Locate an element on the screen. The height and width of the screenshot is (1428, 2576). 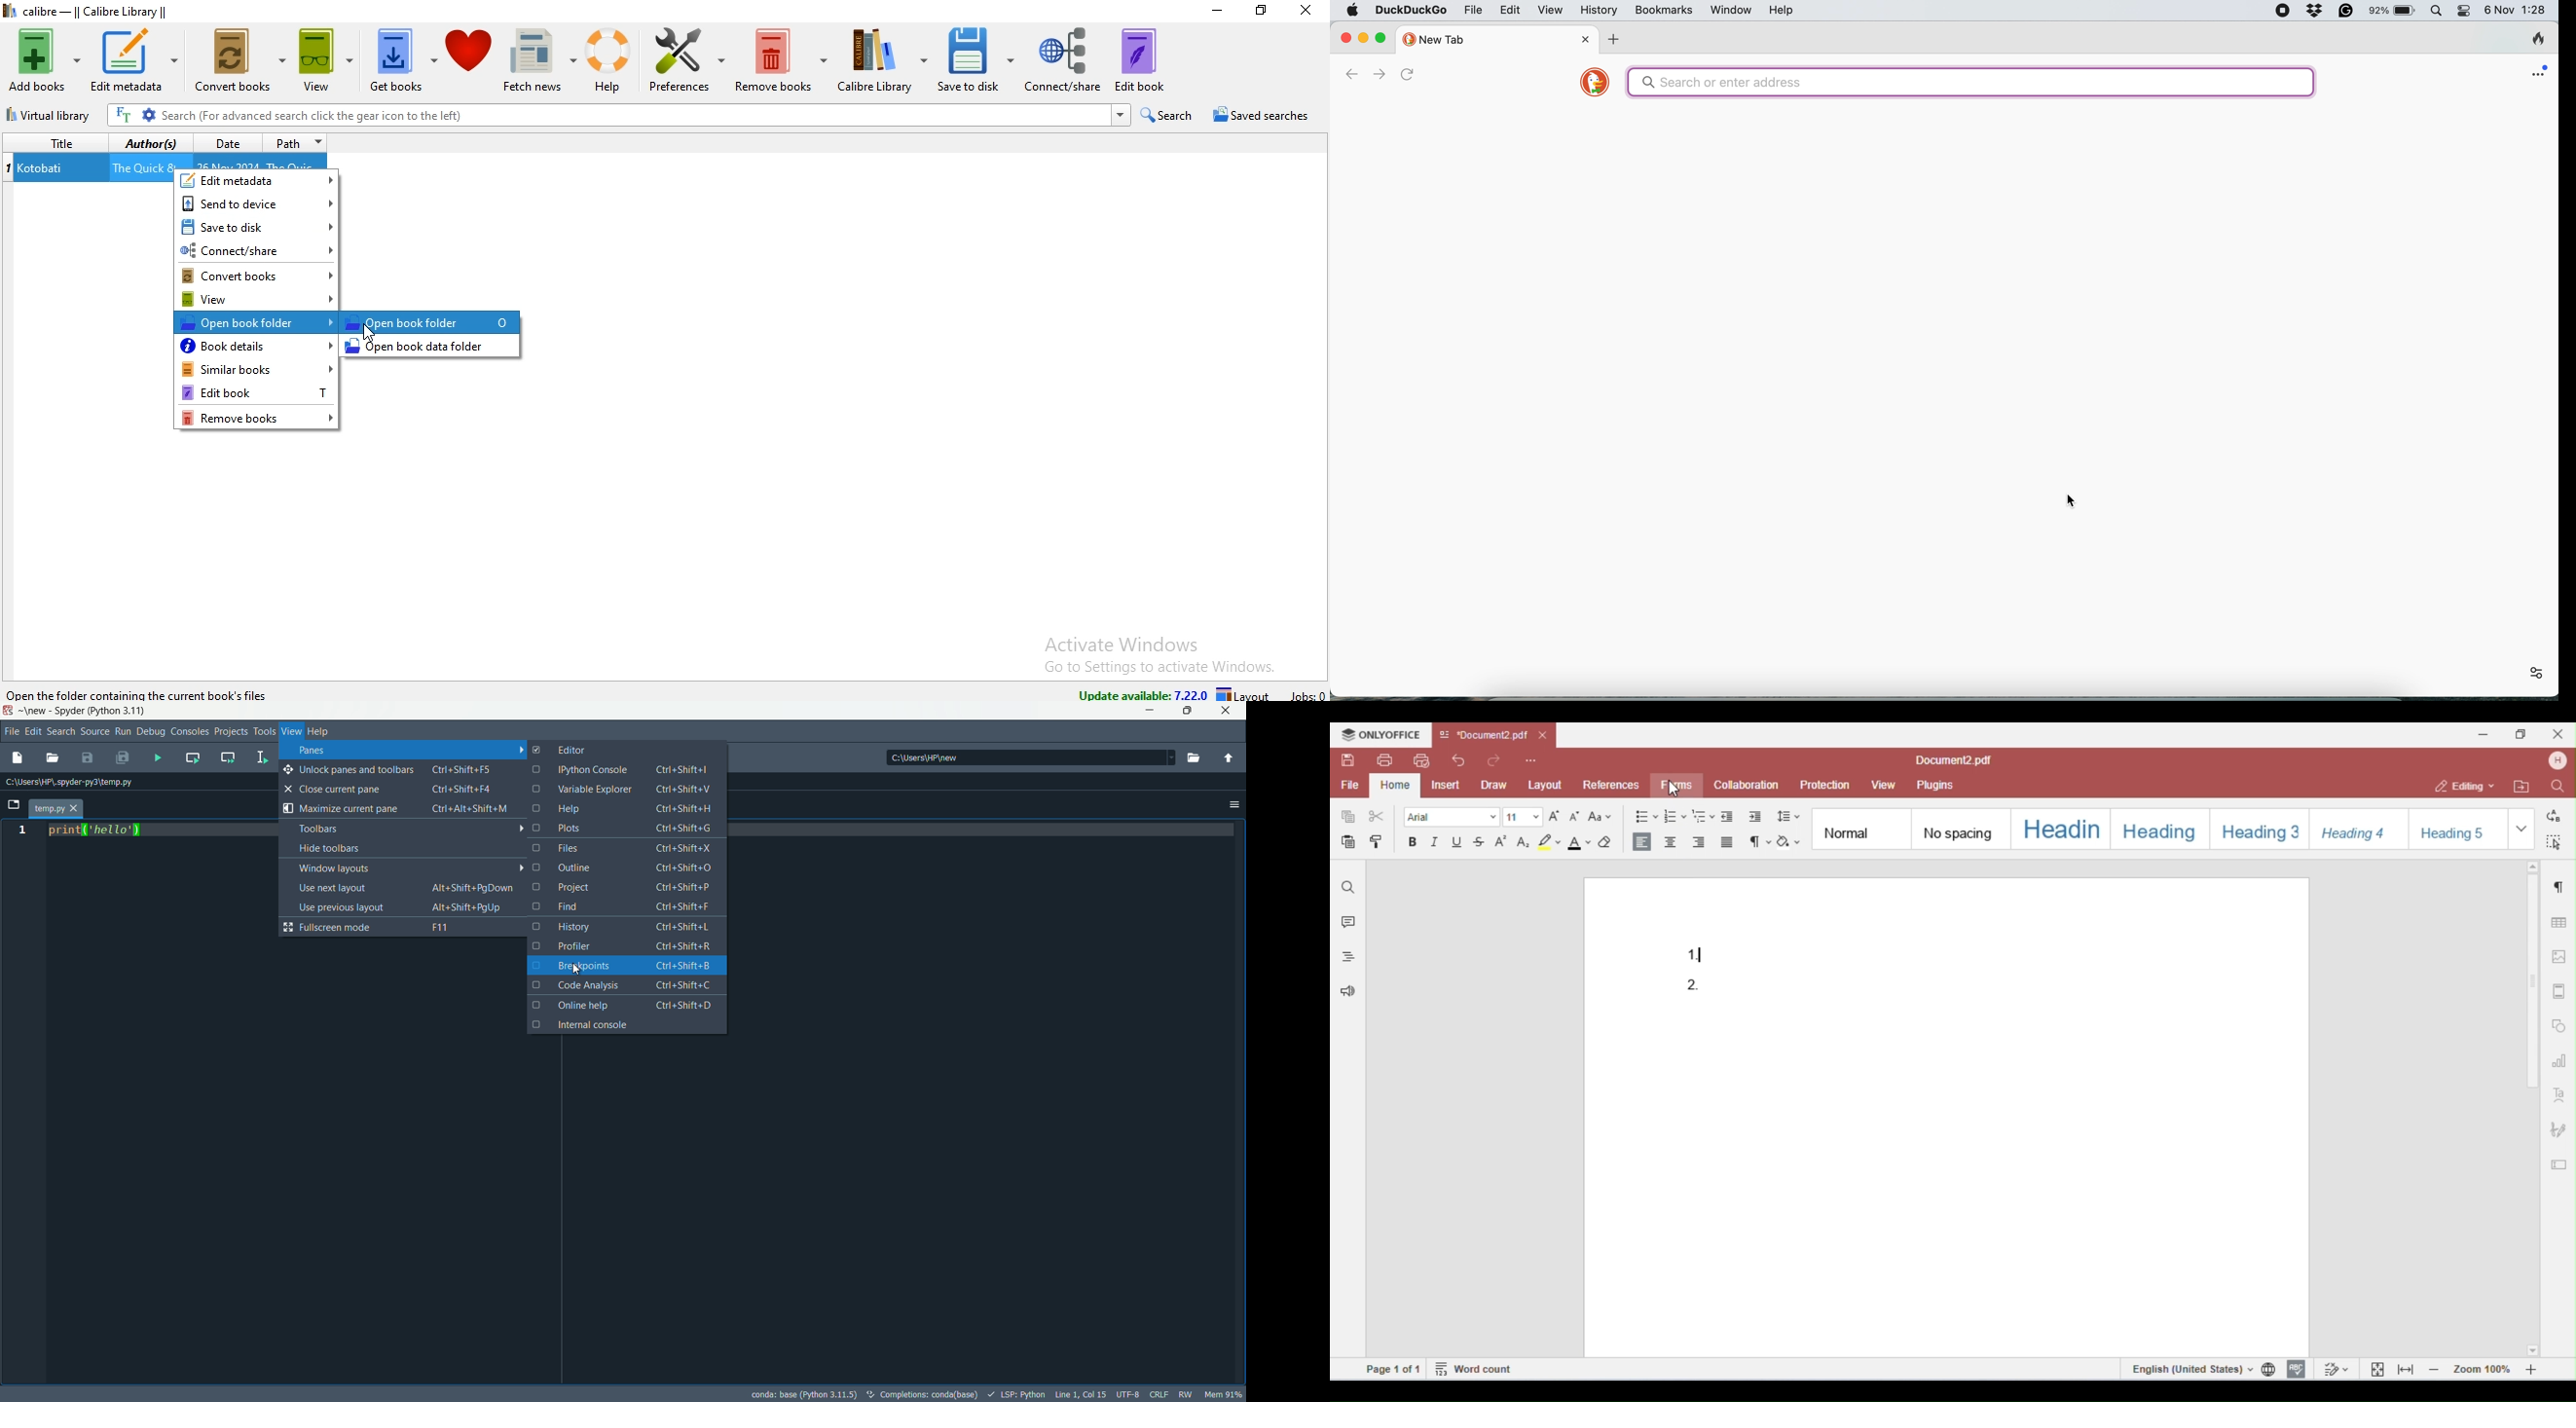
outline is located at coordinates (632, 870).